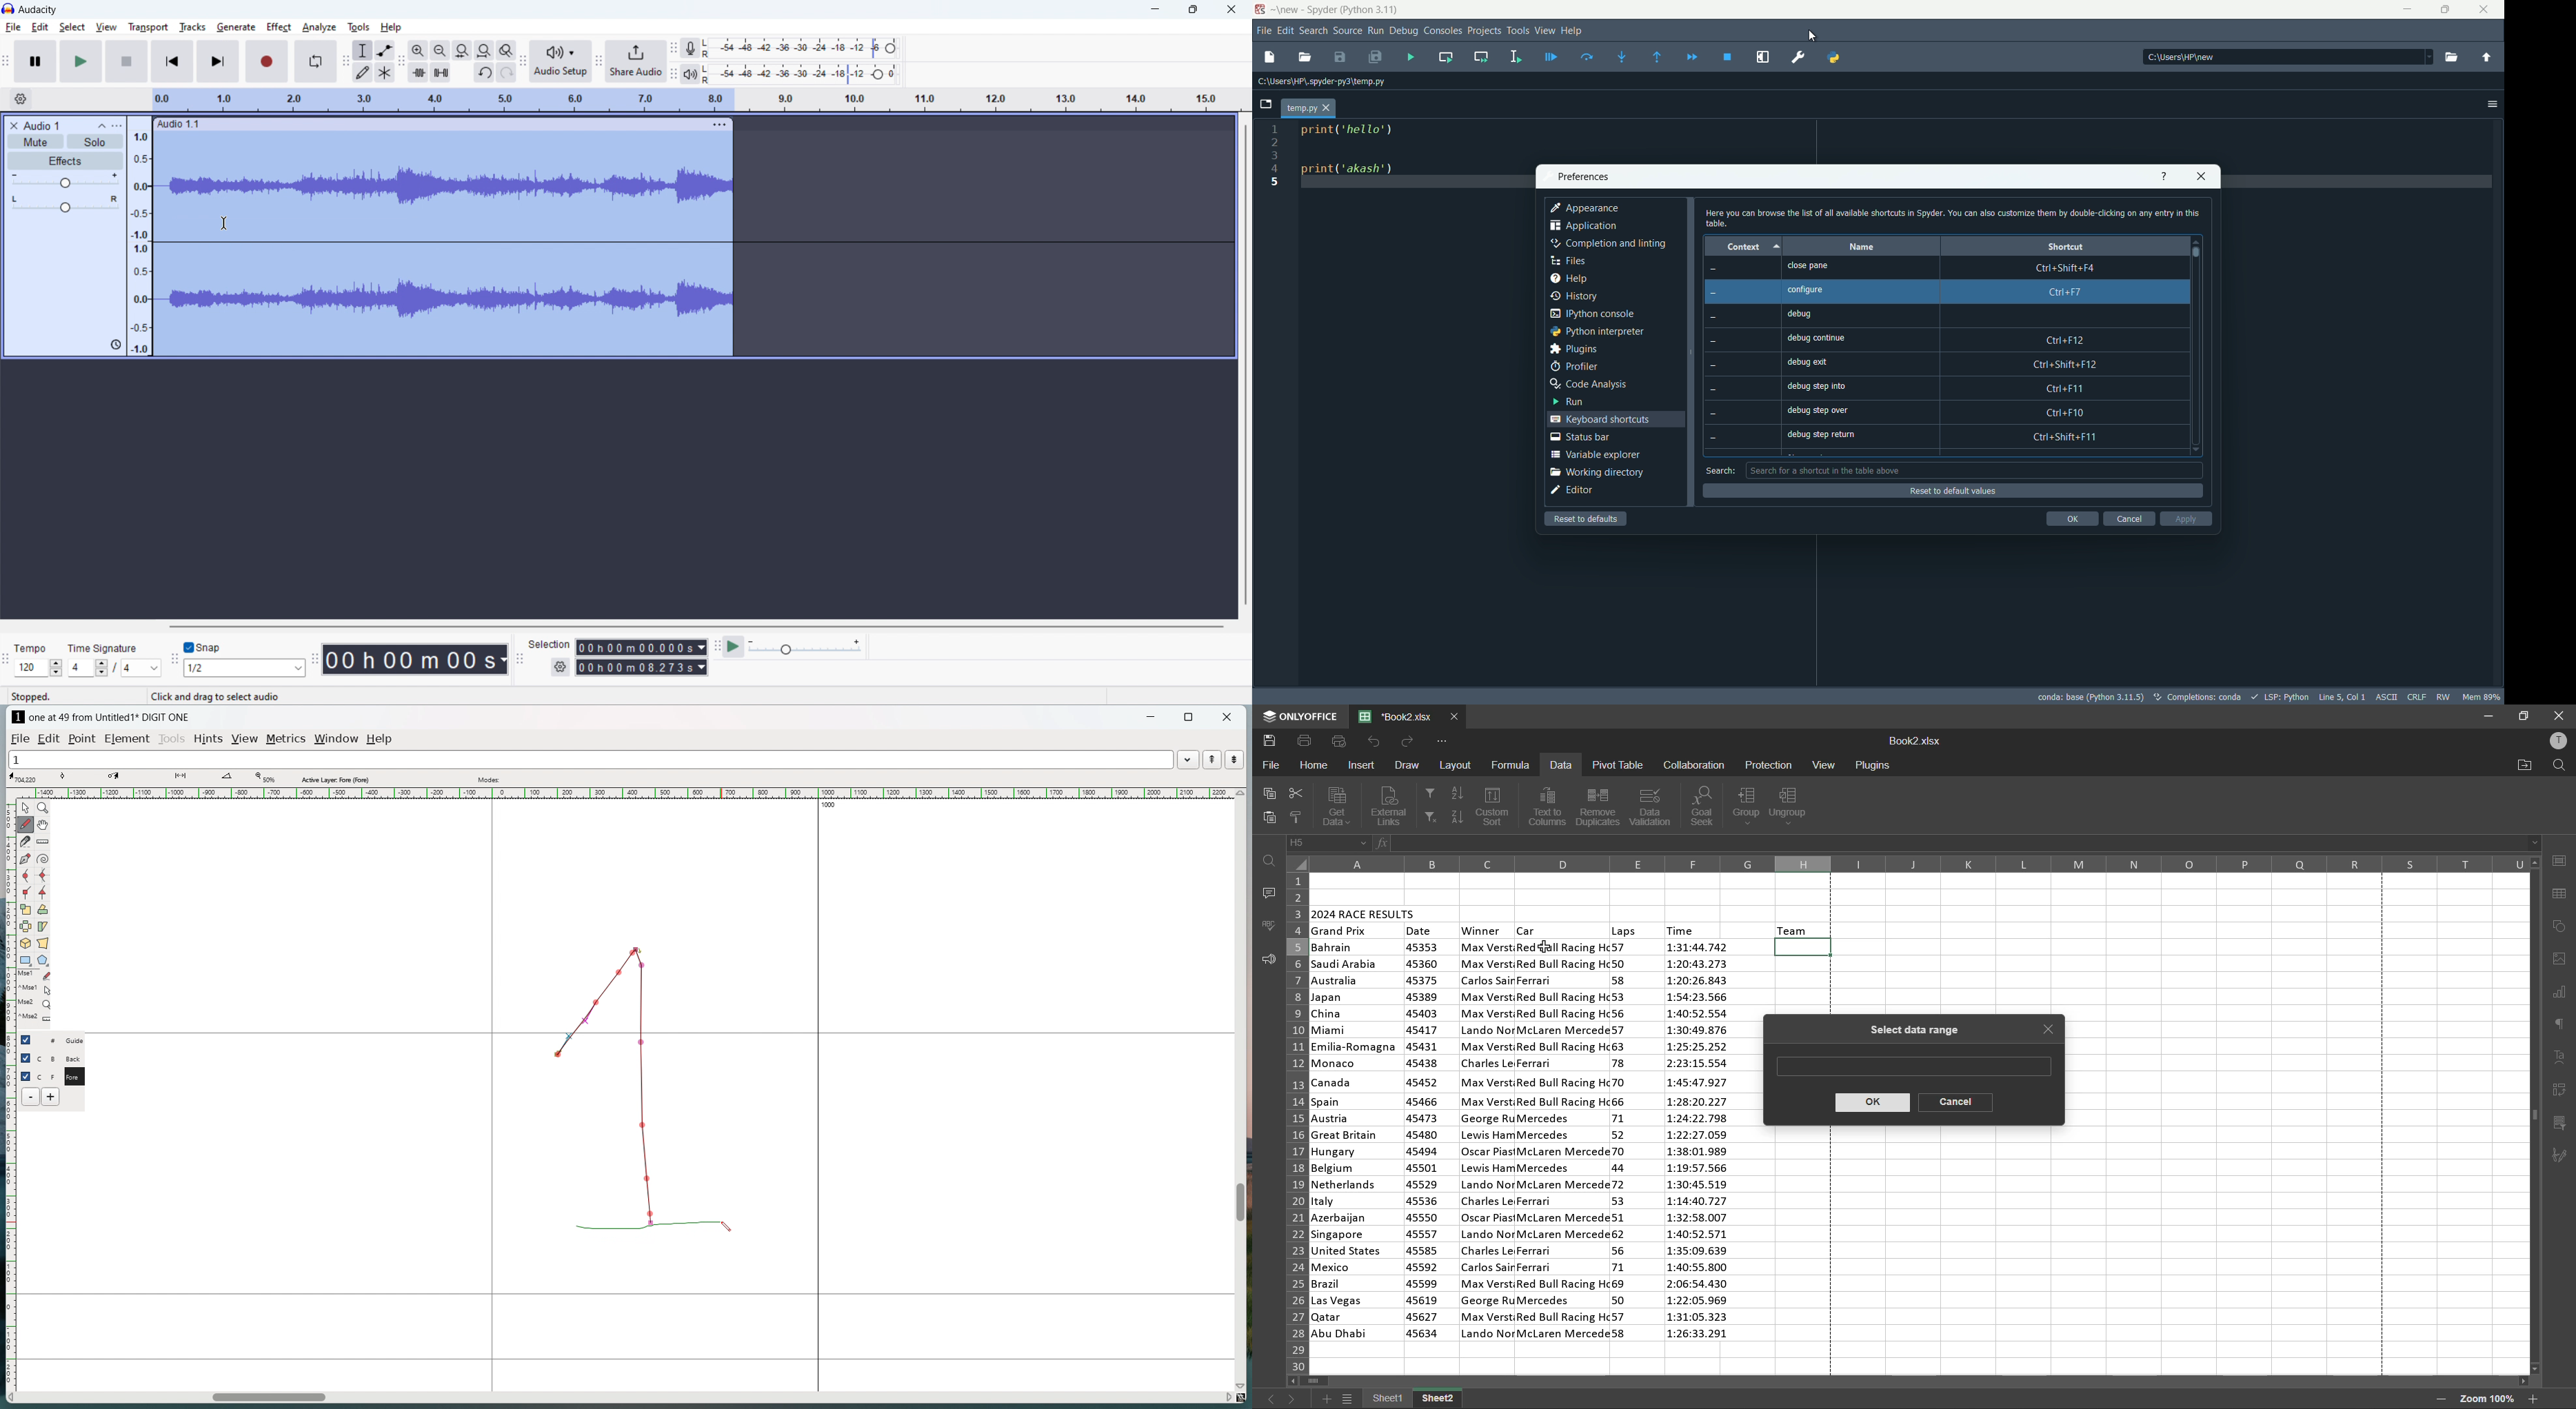 The height and width of the screenshot is (1428, 2576). Describe the element at coordinates (44, 824) in the screenshot. I see `scroll by hand` at that location.